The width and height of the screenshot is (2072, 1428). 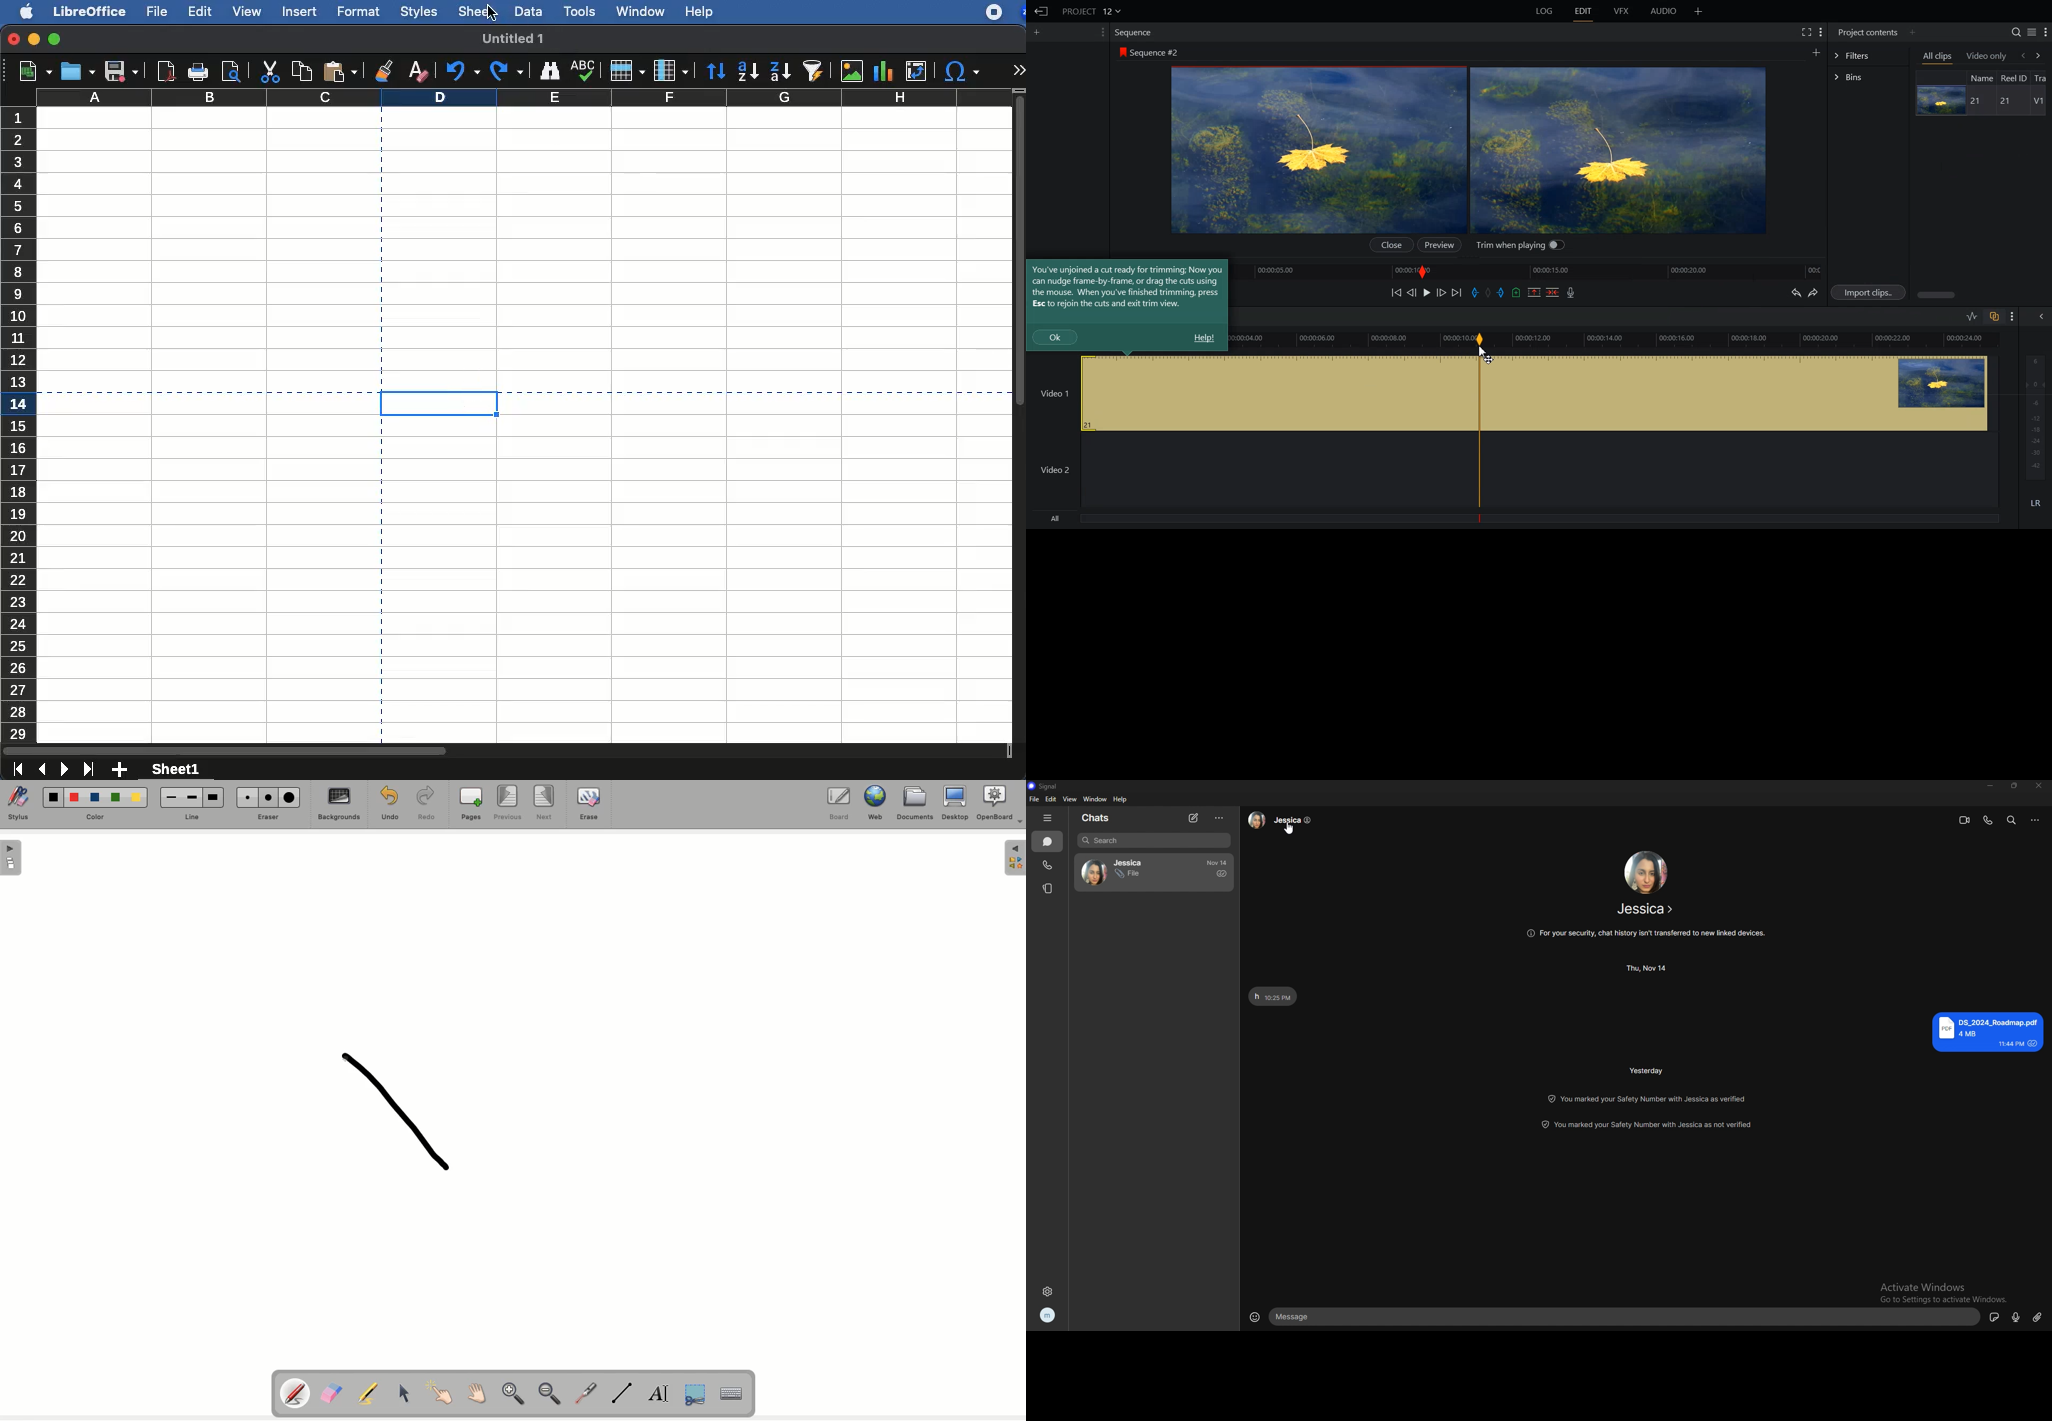 What do you see at coordinates (2015, 820) in the screenshot?
I see `search` at bounding box center [2015, 820].